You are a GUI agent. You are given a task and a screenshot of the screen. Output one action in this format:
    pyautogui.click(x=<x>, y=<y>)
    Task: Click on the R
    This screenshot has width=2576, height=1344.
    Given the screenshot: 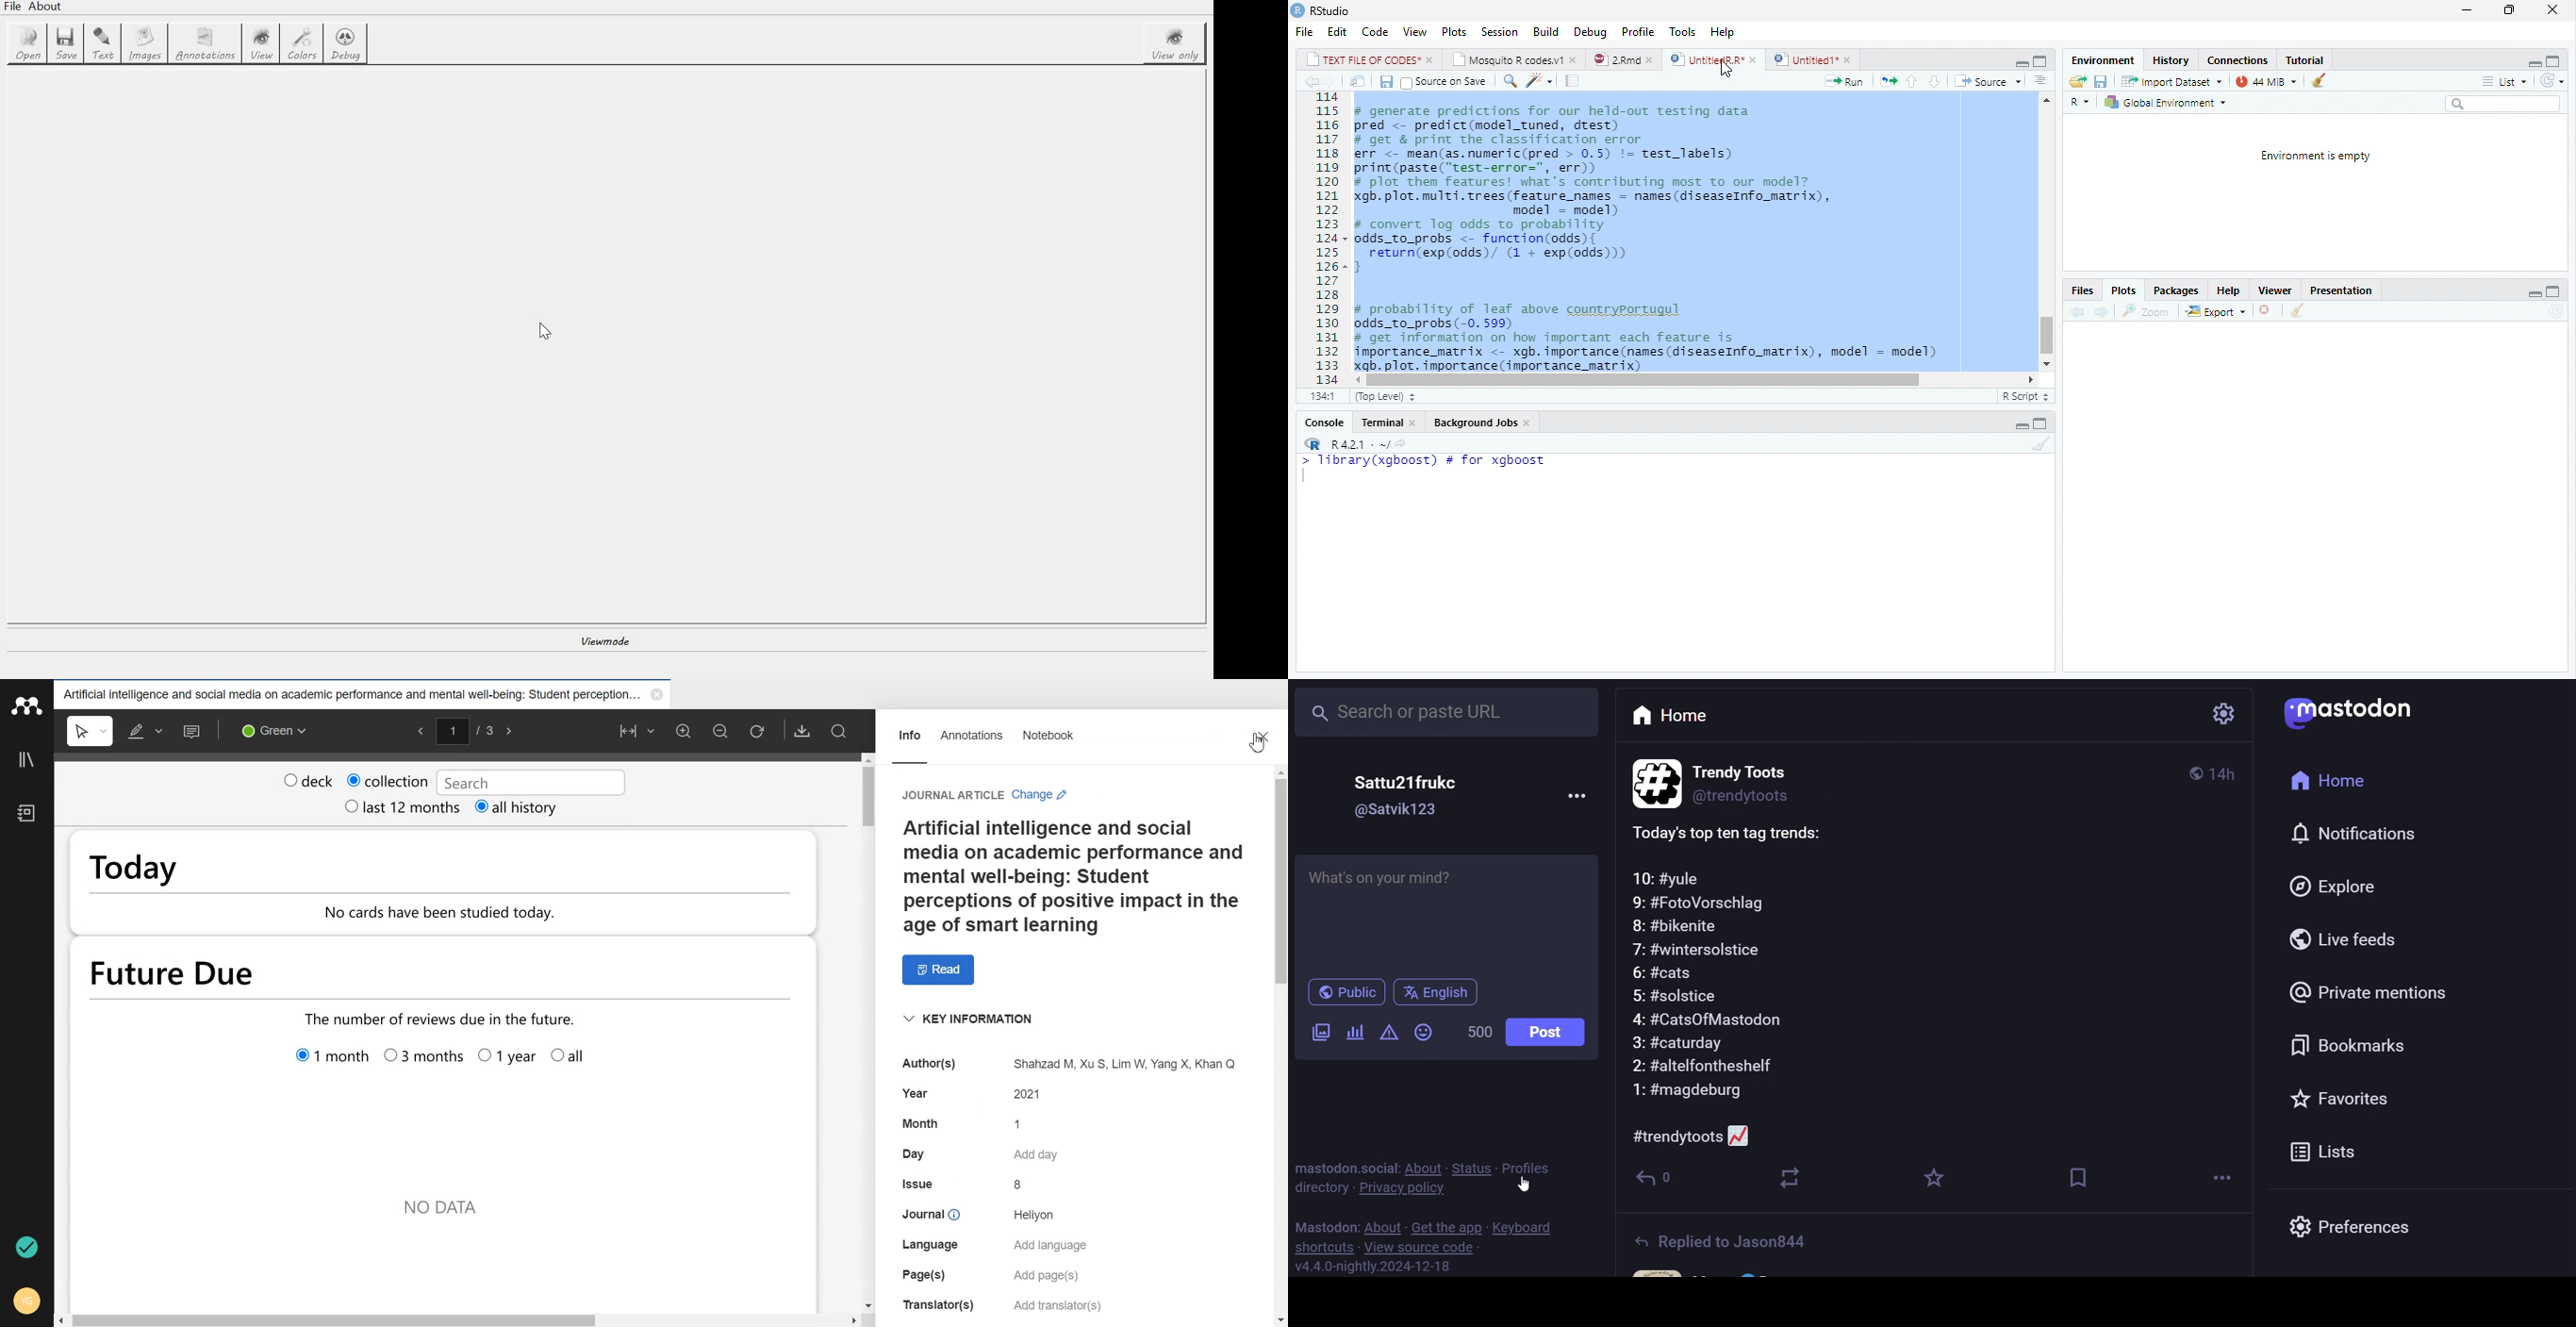 What is the action you would take?
    pyautogui.click(x=2080, y=100)
    